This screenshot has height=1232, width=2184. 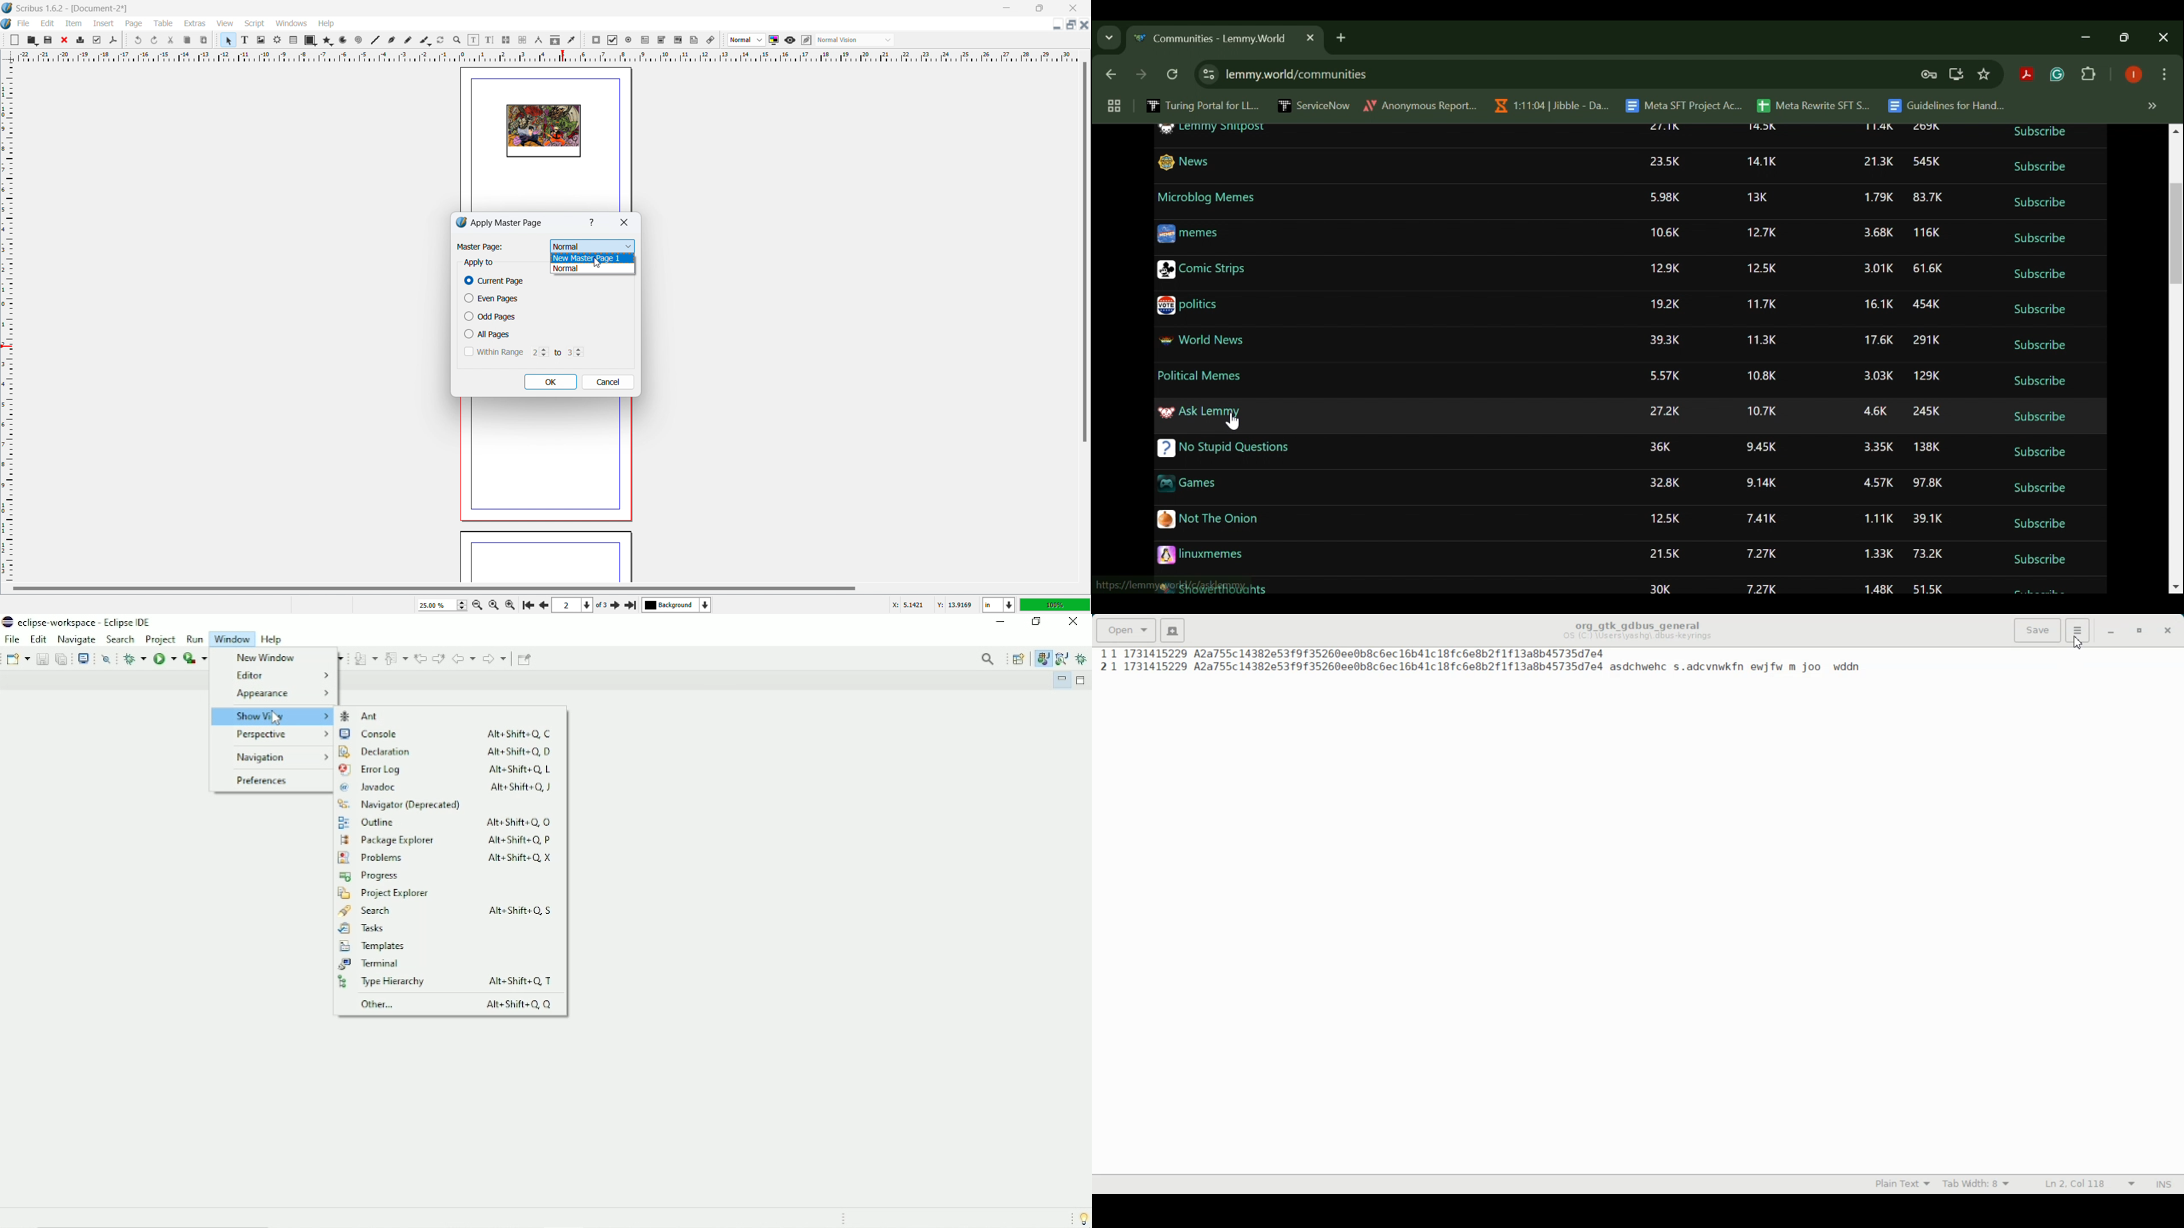 I want to click on 3.01K, so click(x=1875, y=269).